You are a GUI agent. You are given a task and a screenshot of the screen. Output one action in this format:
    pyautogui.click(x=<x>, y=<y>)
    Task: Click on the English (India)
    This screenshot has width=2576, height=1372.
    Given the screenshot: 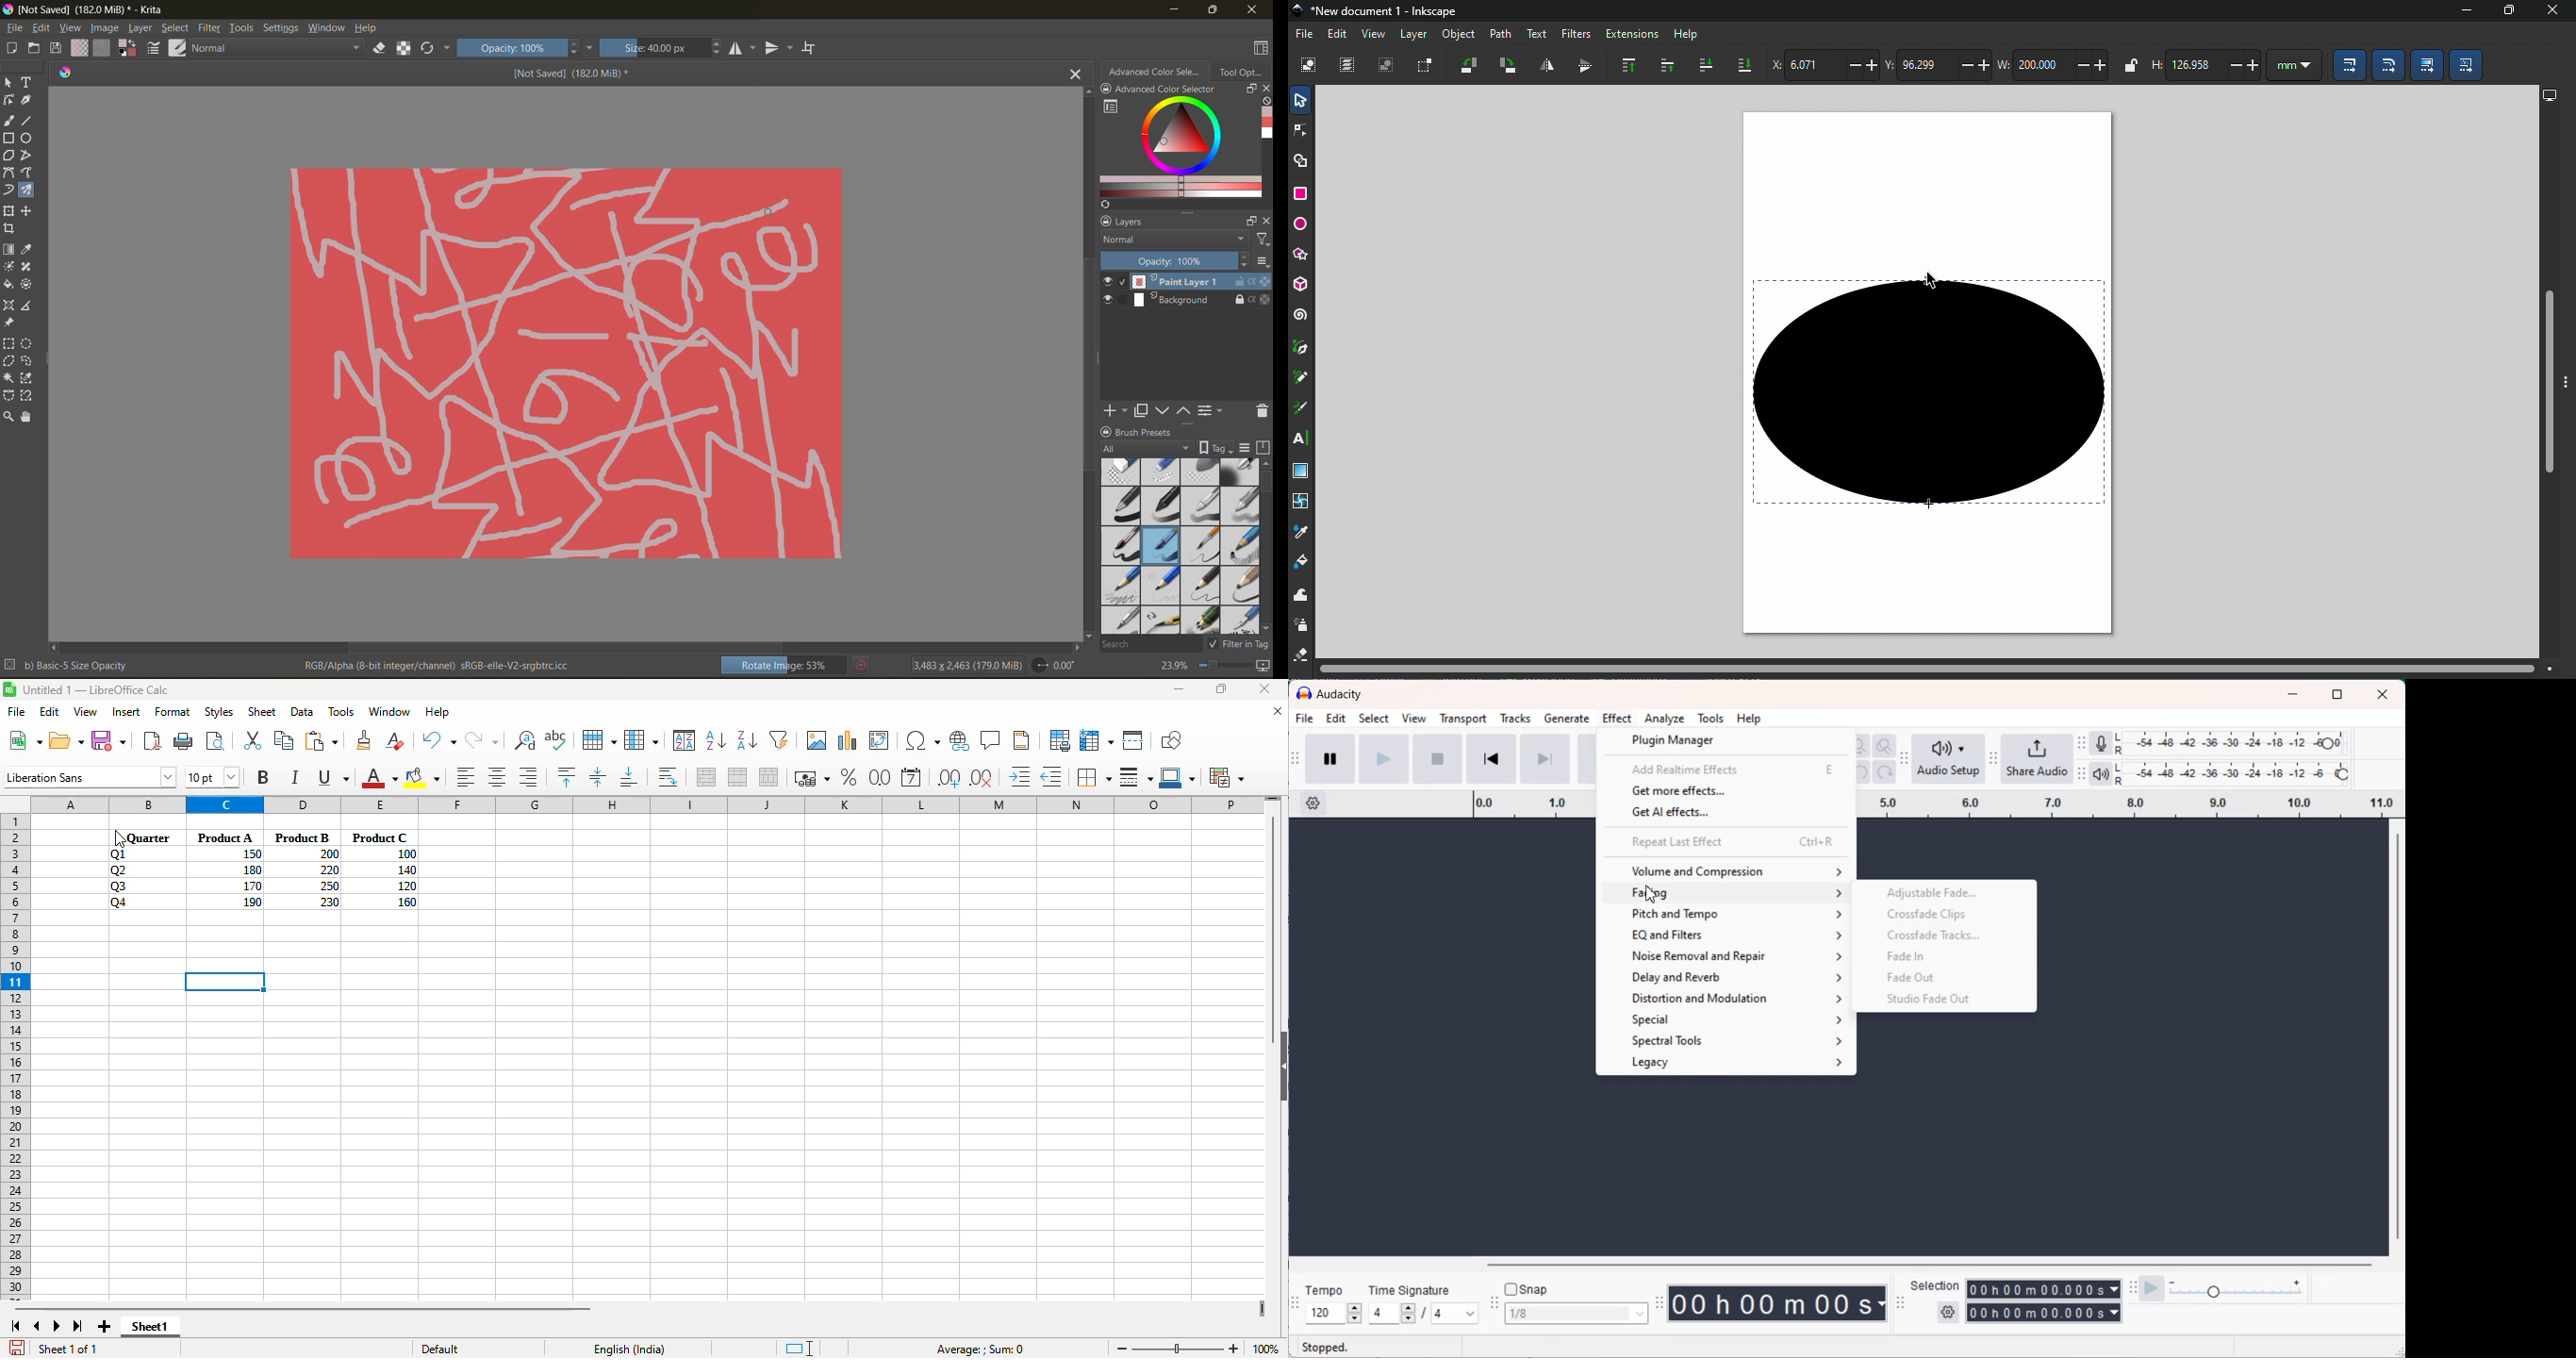 What is the action you would take?
    pyautogui.click(x=628, y=1349)
    